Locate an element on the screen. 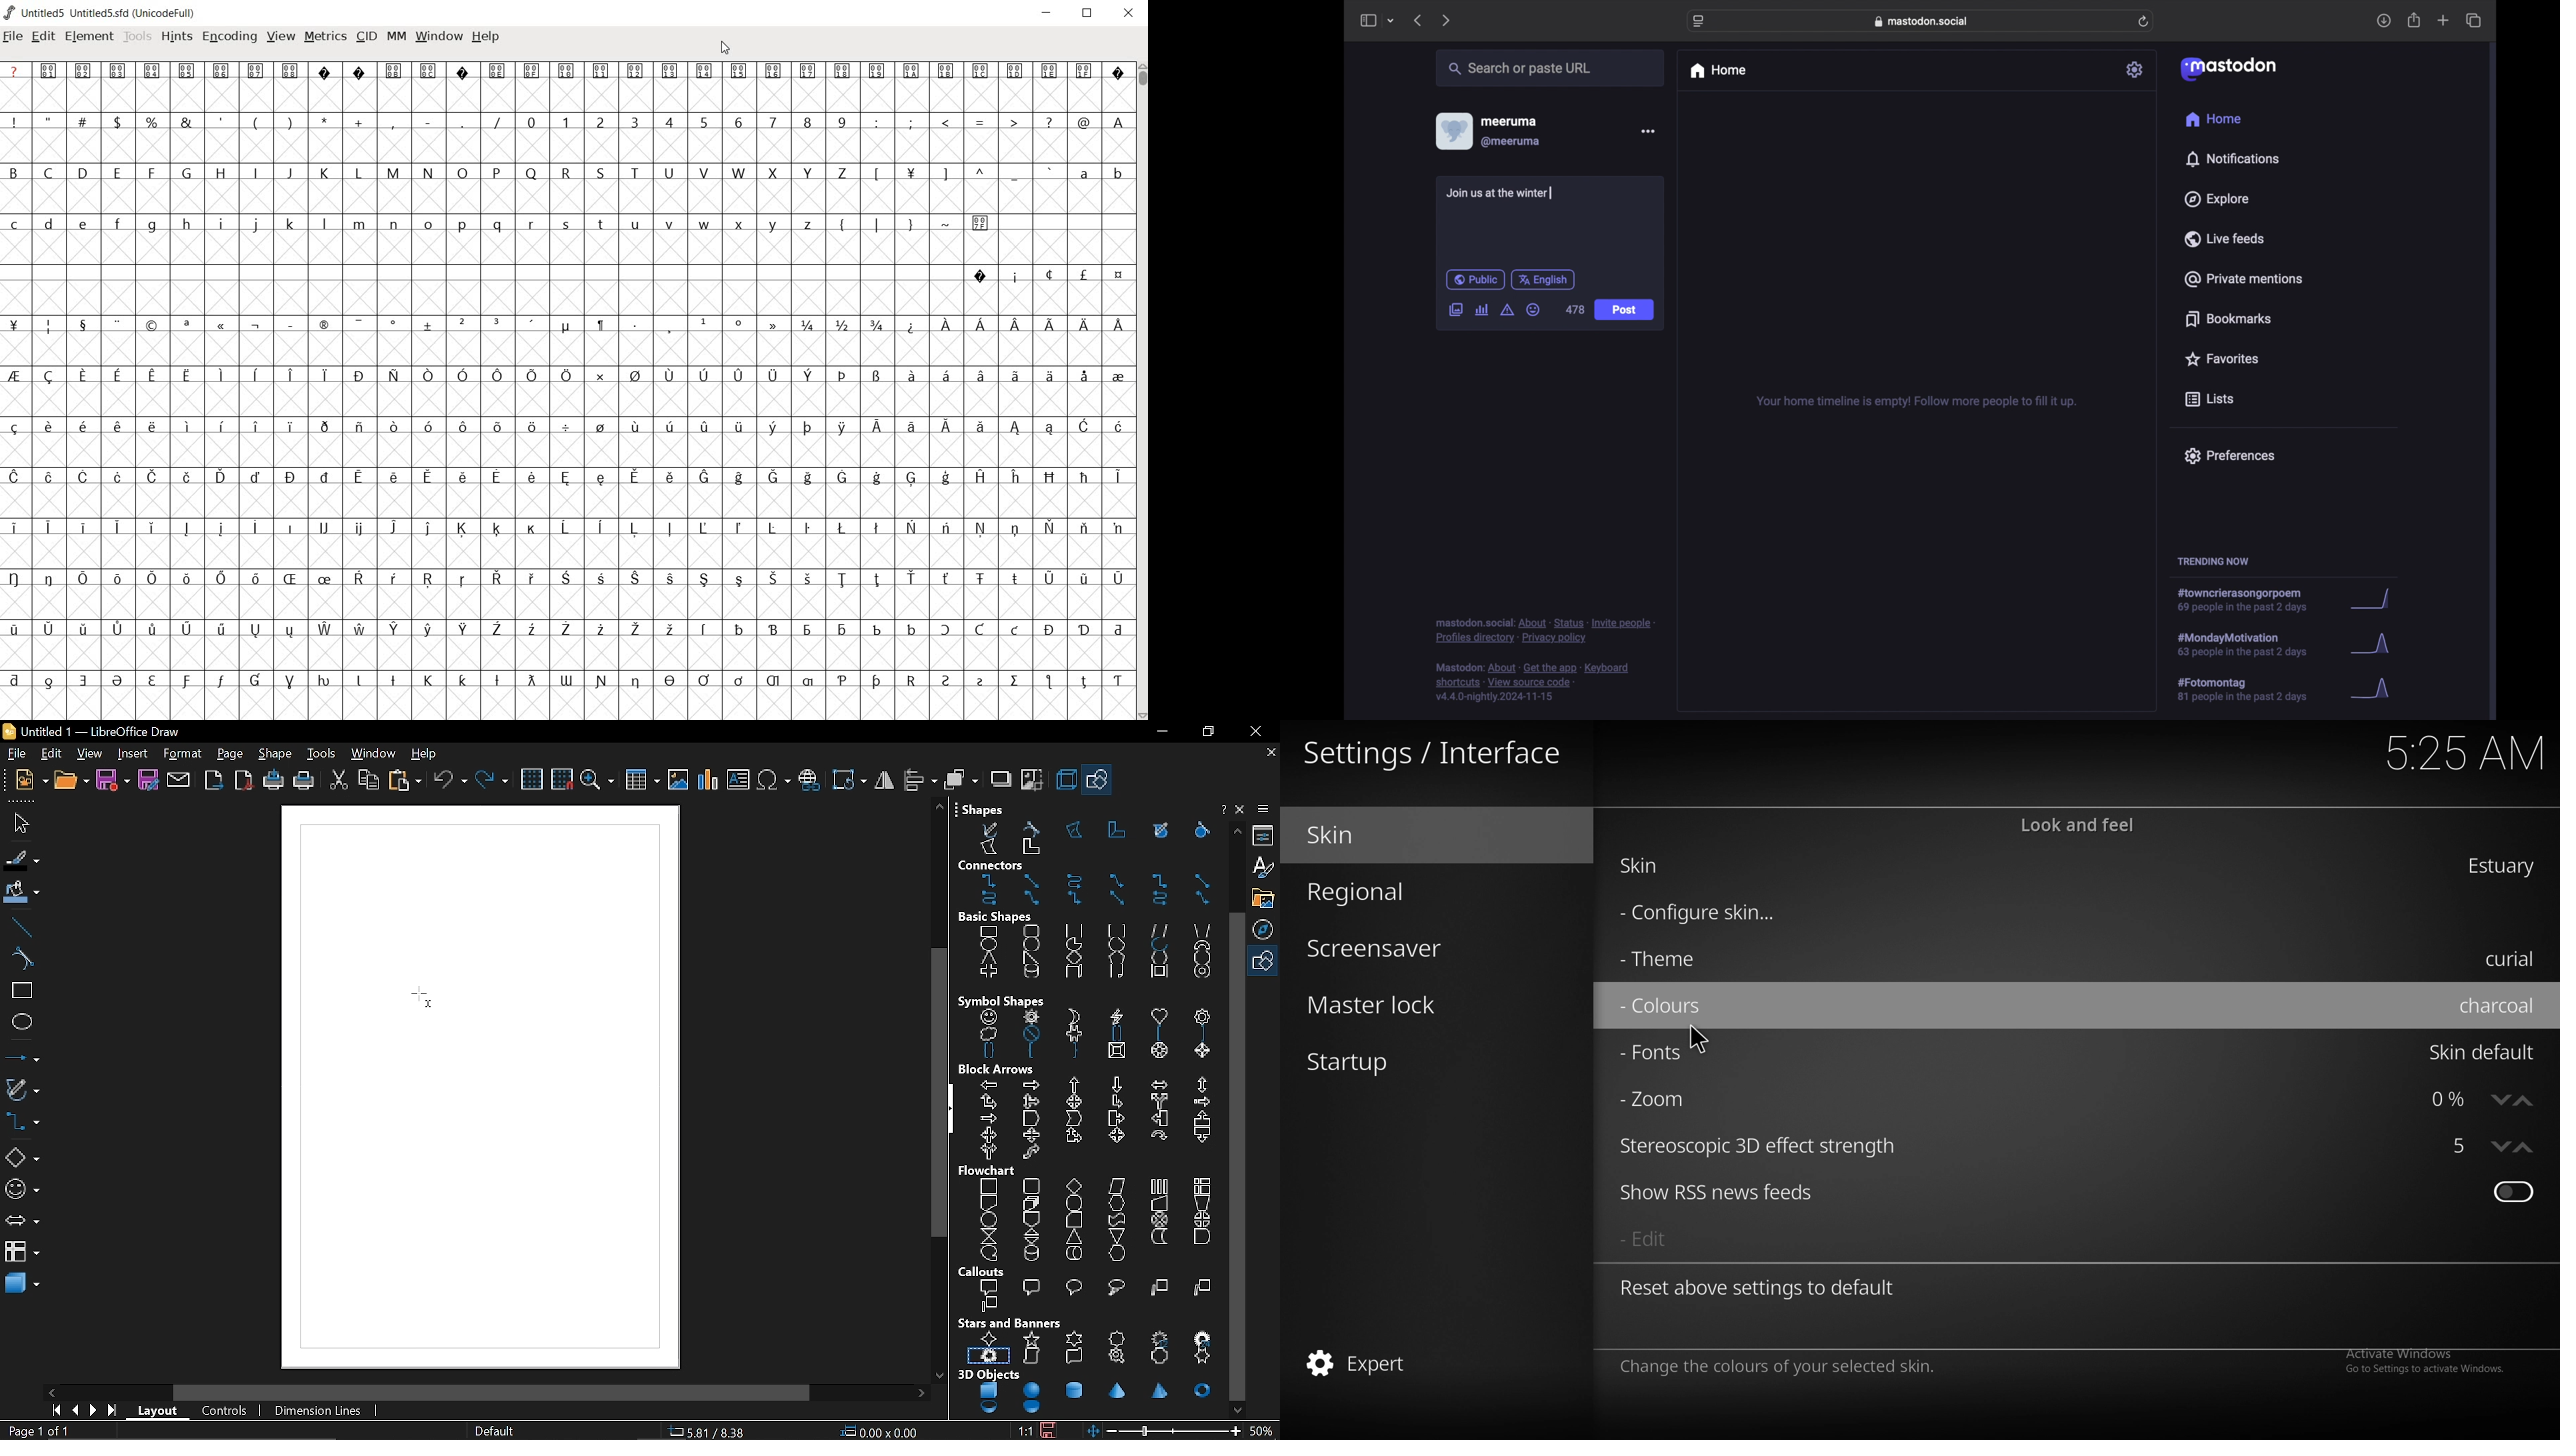 The image size is (2576, 1456). Restore down is located at coordinates (1206, 733).